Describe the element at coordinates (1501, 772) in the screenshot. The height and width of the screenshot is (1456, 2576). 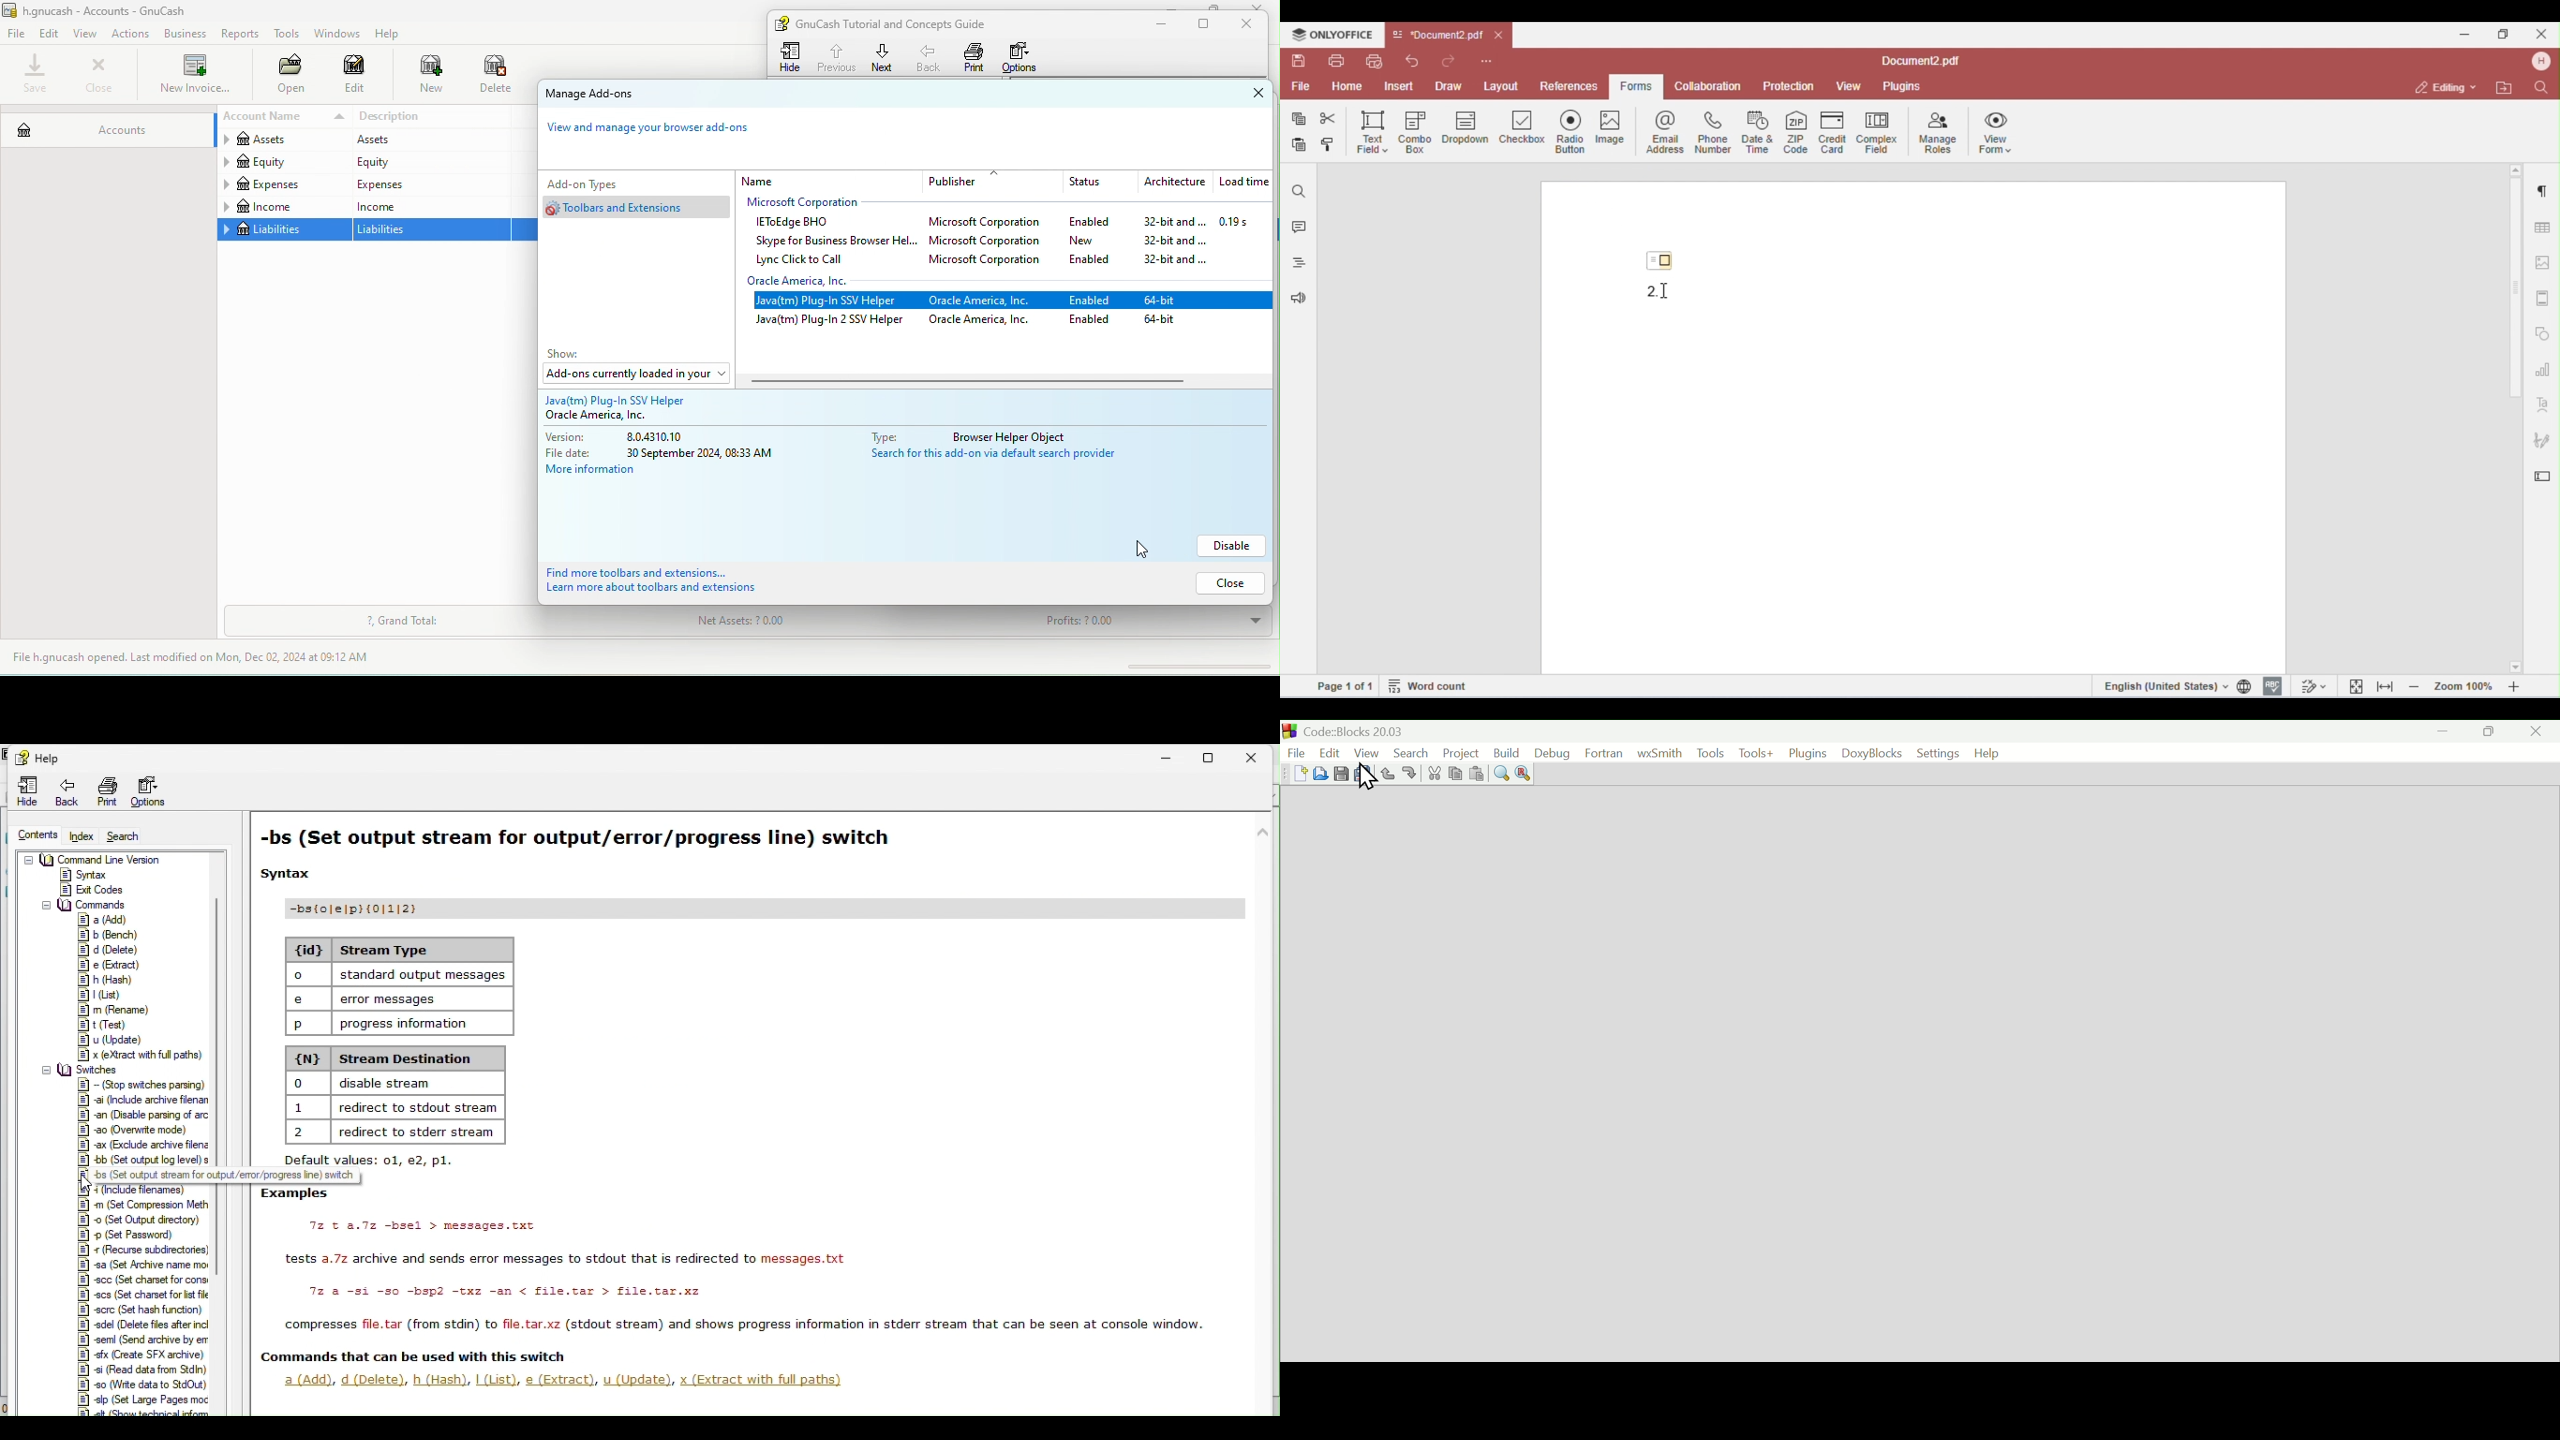
I see `find` at that location.